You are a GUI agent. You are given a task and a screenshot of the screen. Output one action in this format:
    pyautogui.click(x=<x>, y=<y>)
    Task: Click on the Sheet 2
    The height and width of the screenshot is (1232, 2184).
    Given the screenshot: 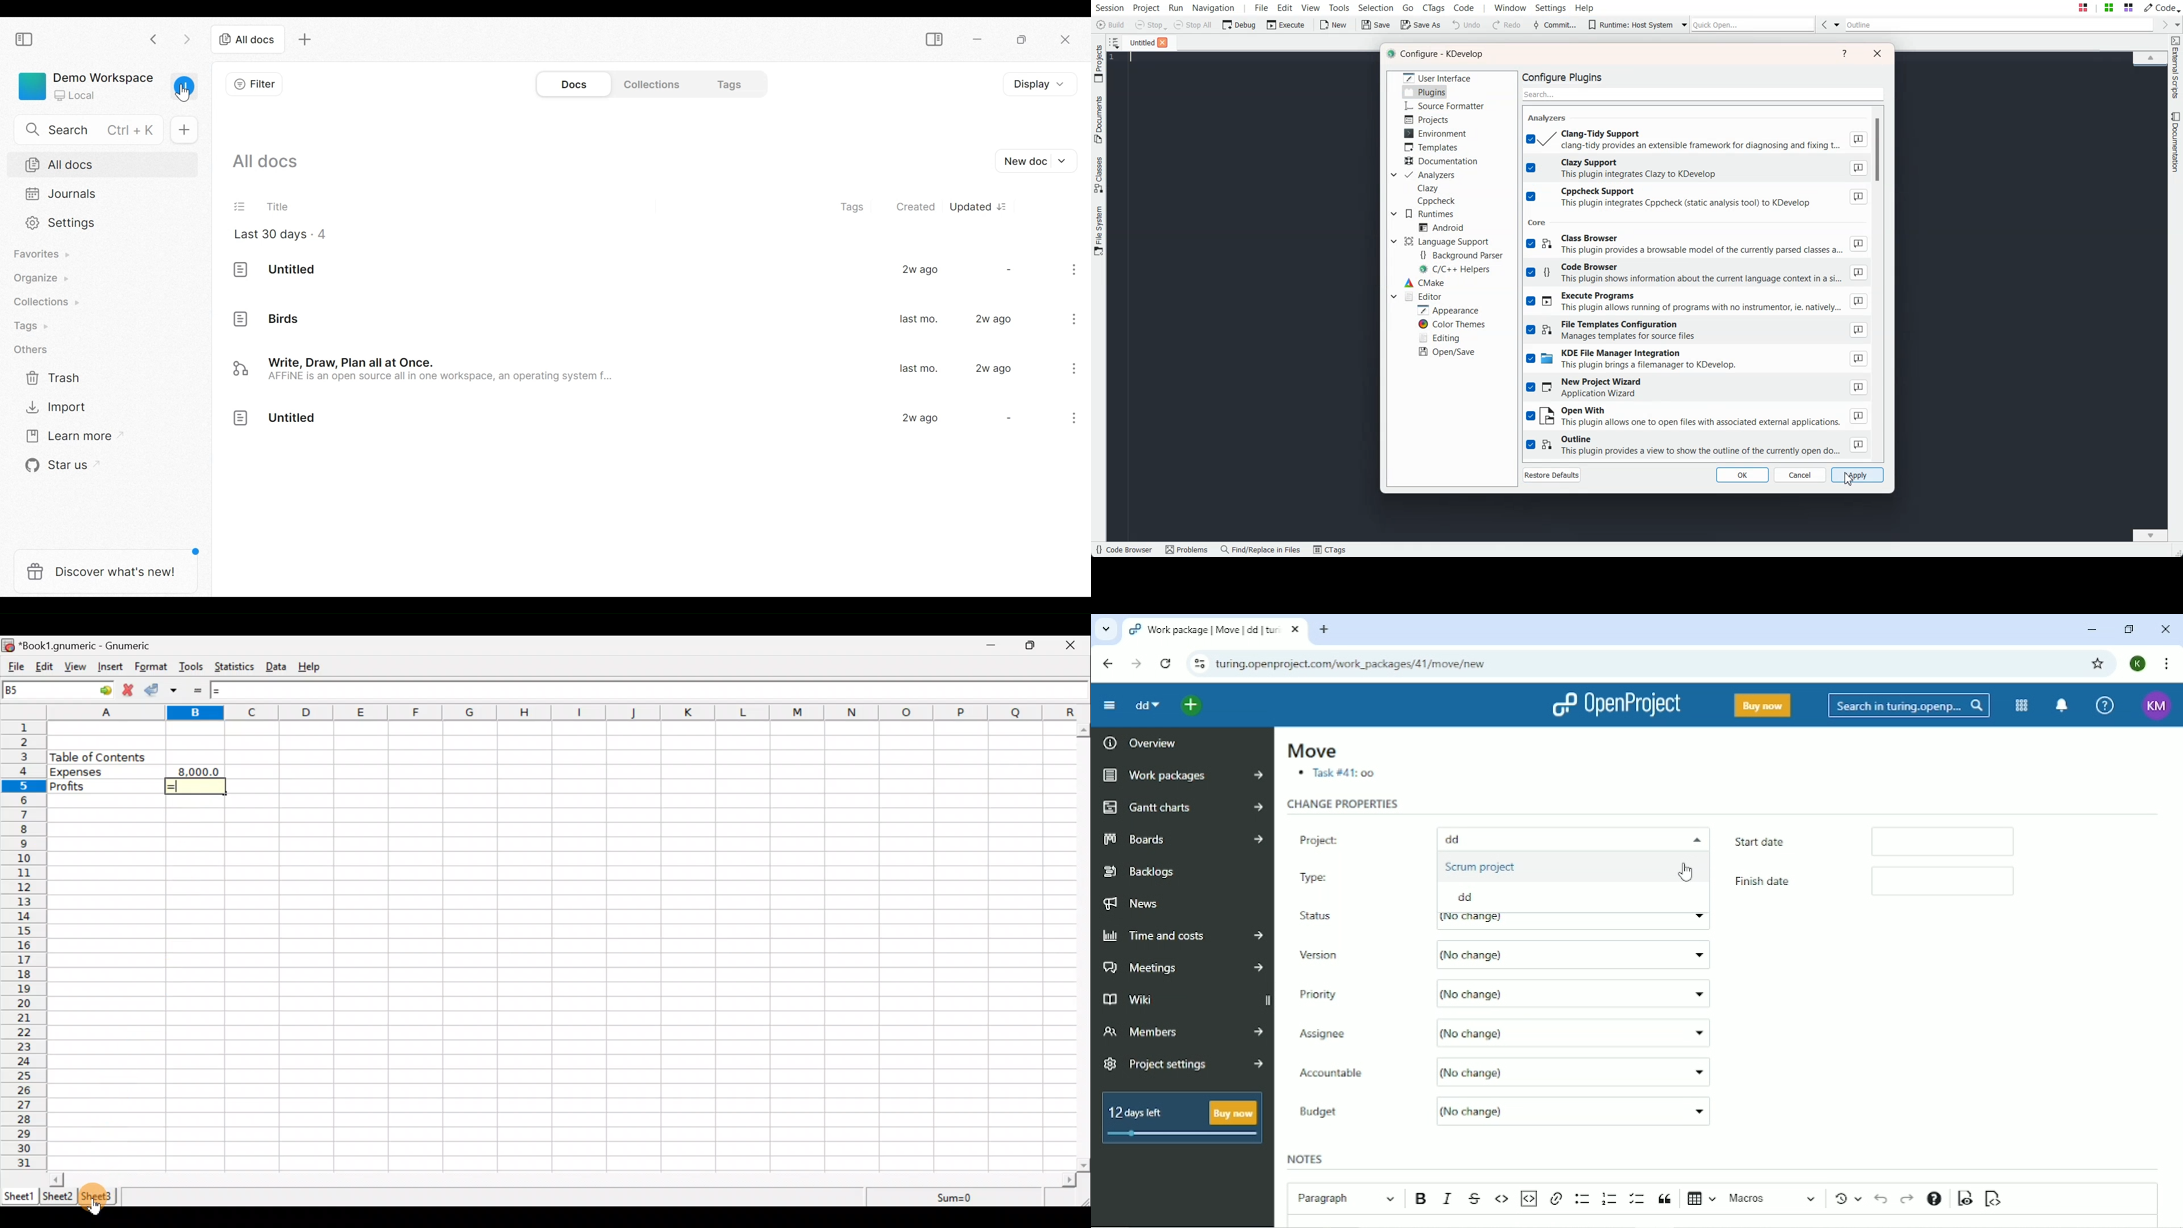 What is the action you would take?
    pyautogui.click(x=58, y=1197)
    